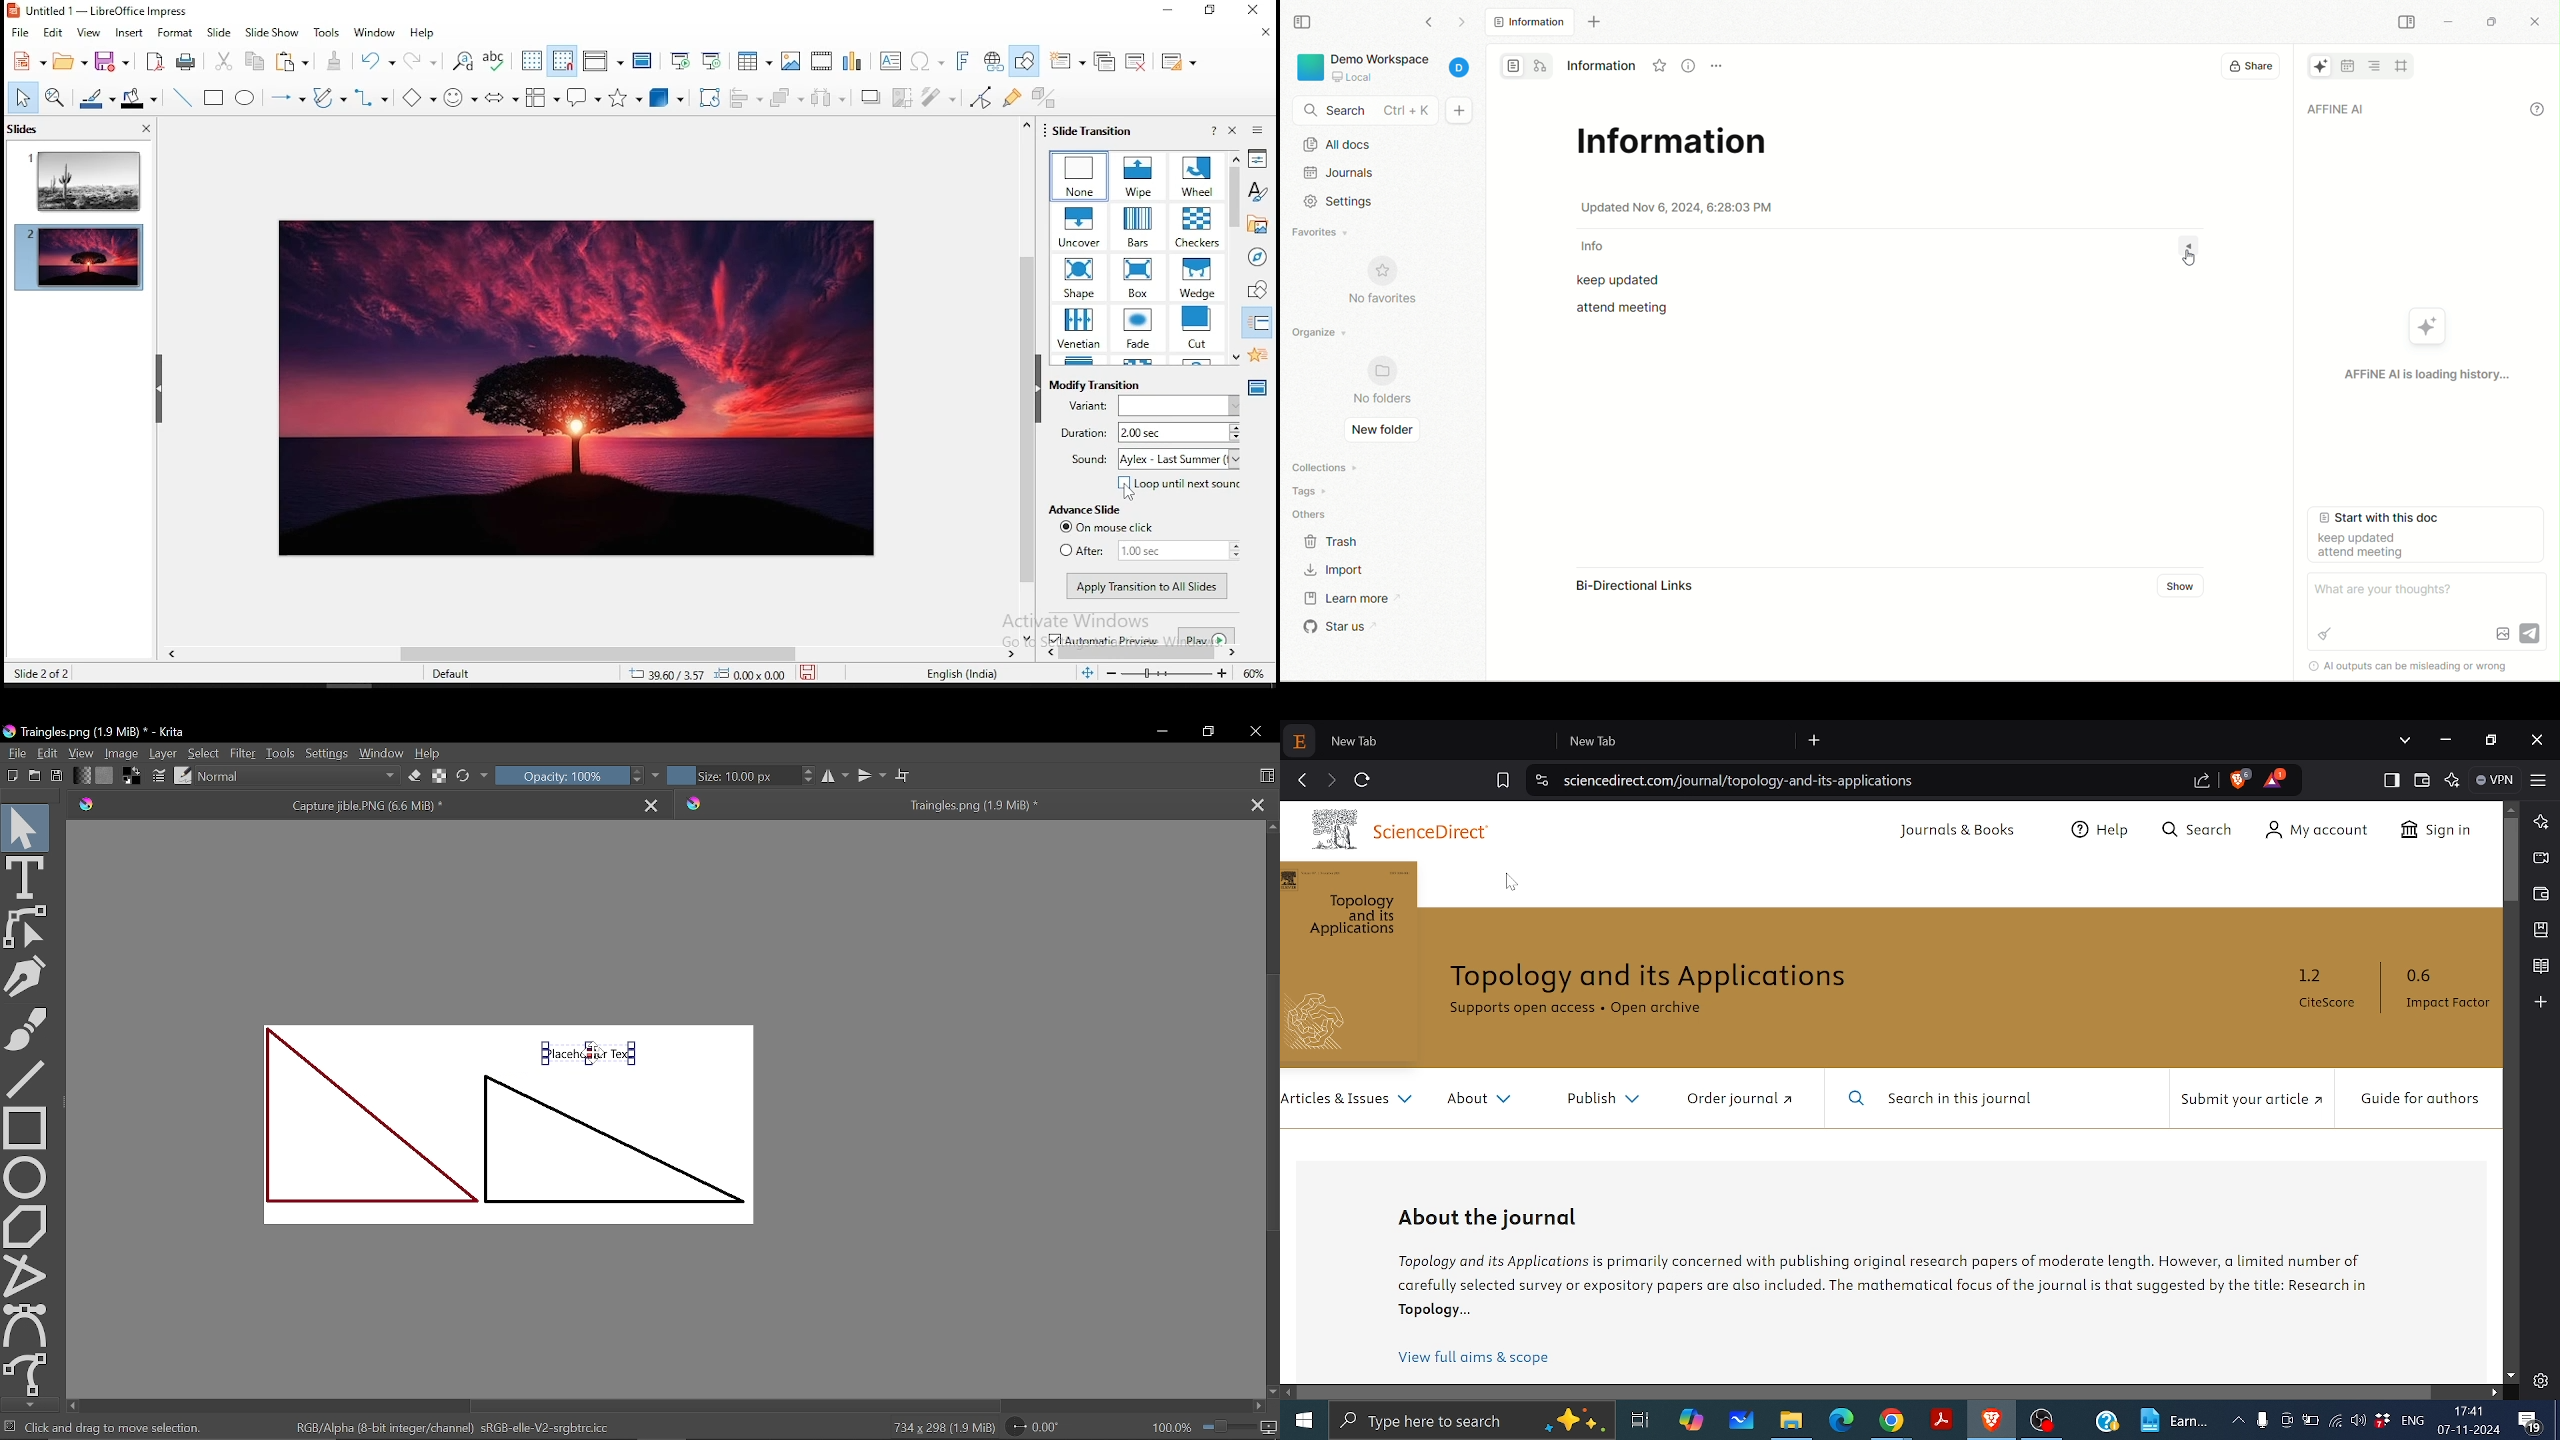 This screenshot has height=1456, width=2576. What do you see at coordinates (1270, 776) in the screenshot?
I see `Choose workspace` at bounding box center [1270, 776].